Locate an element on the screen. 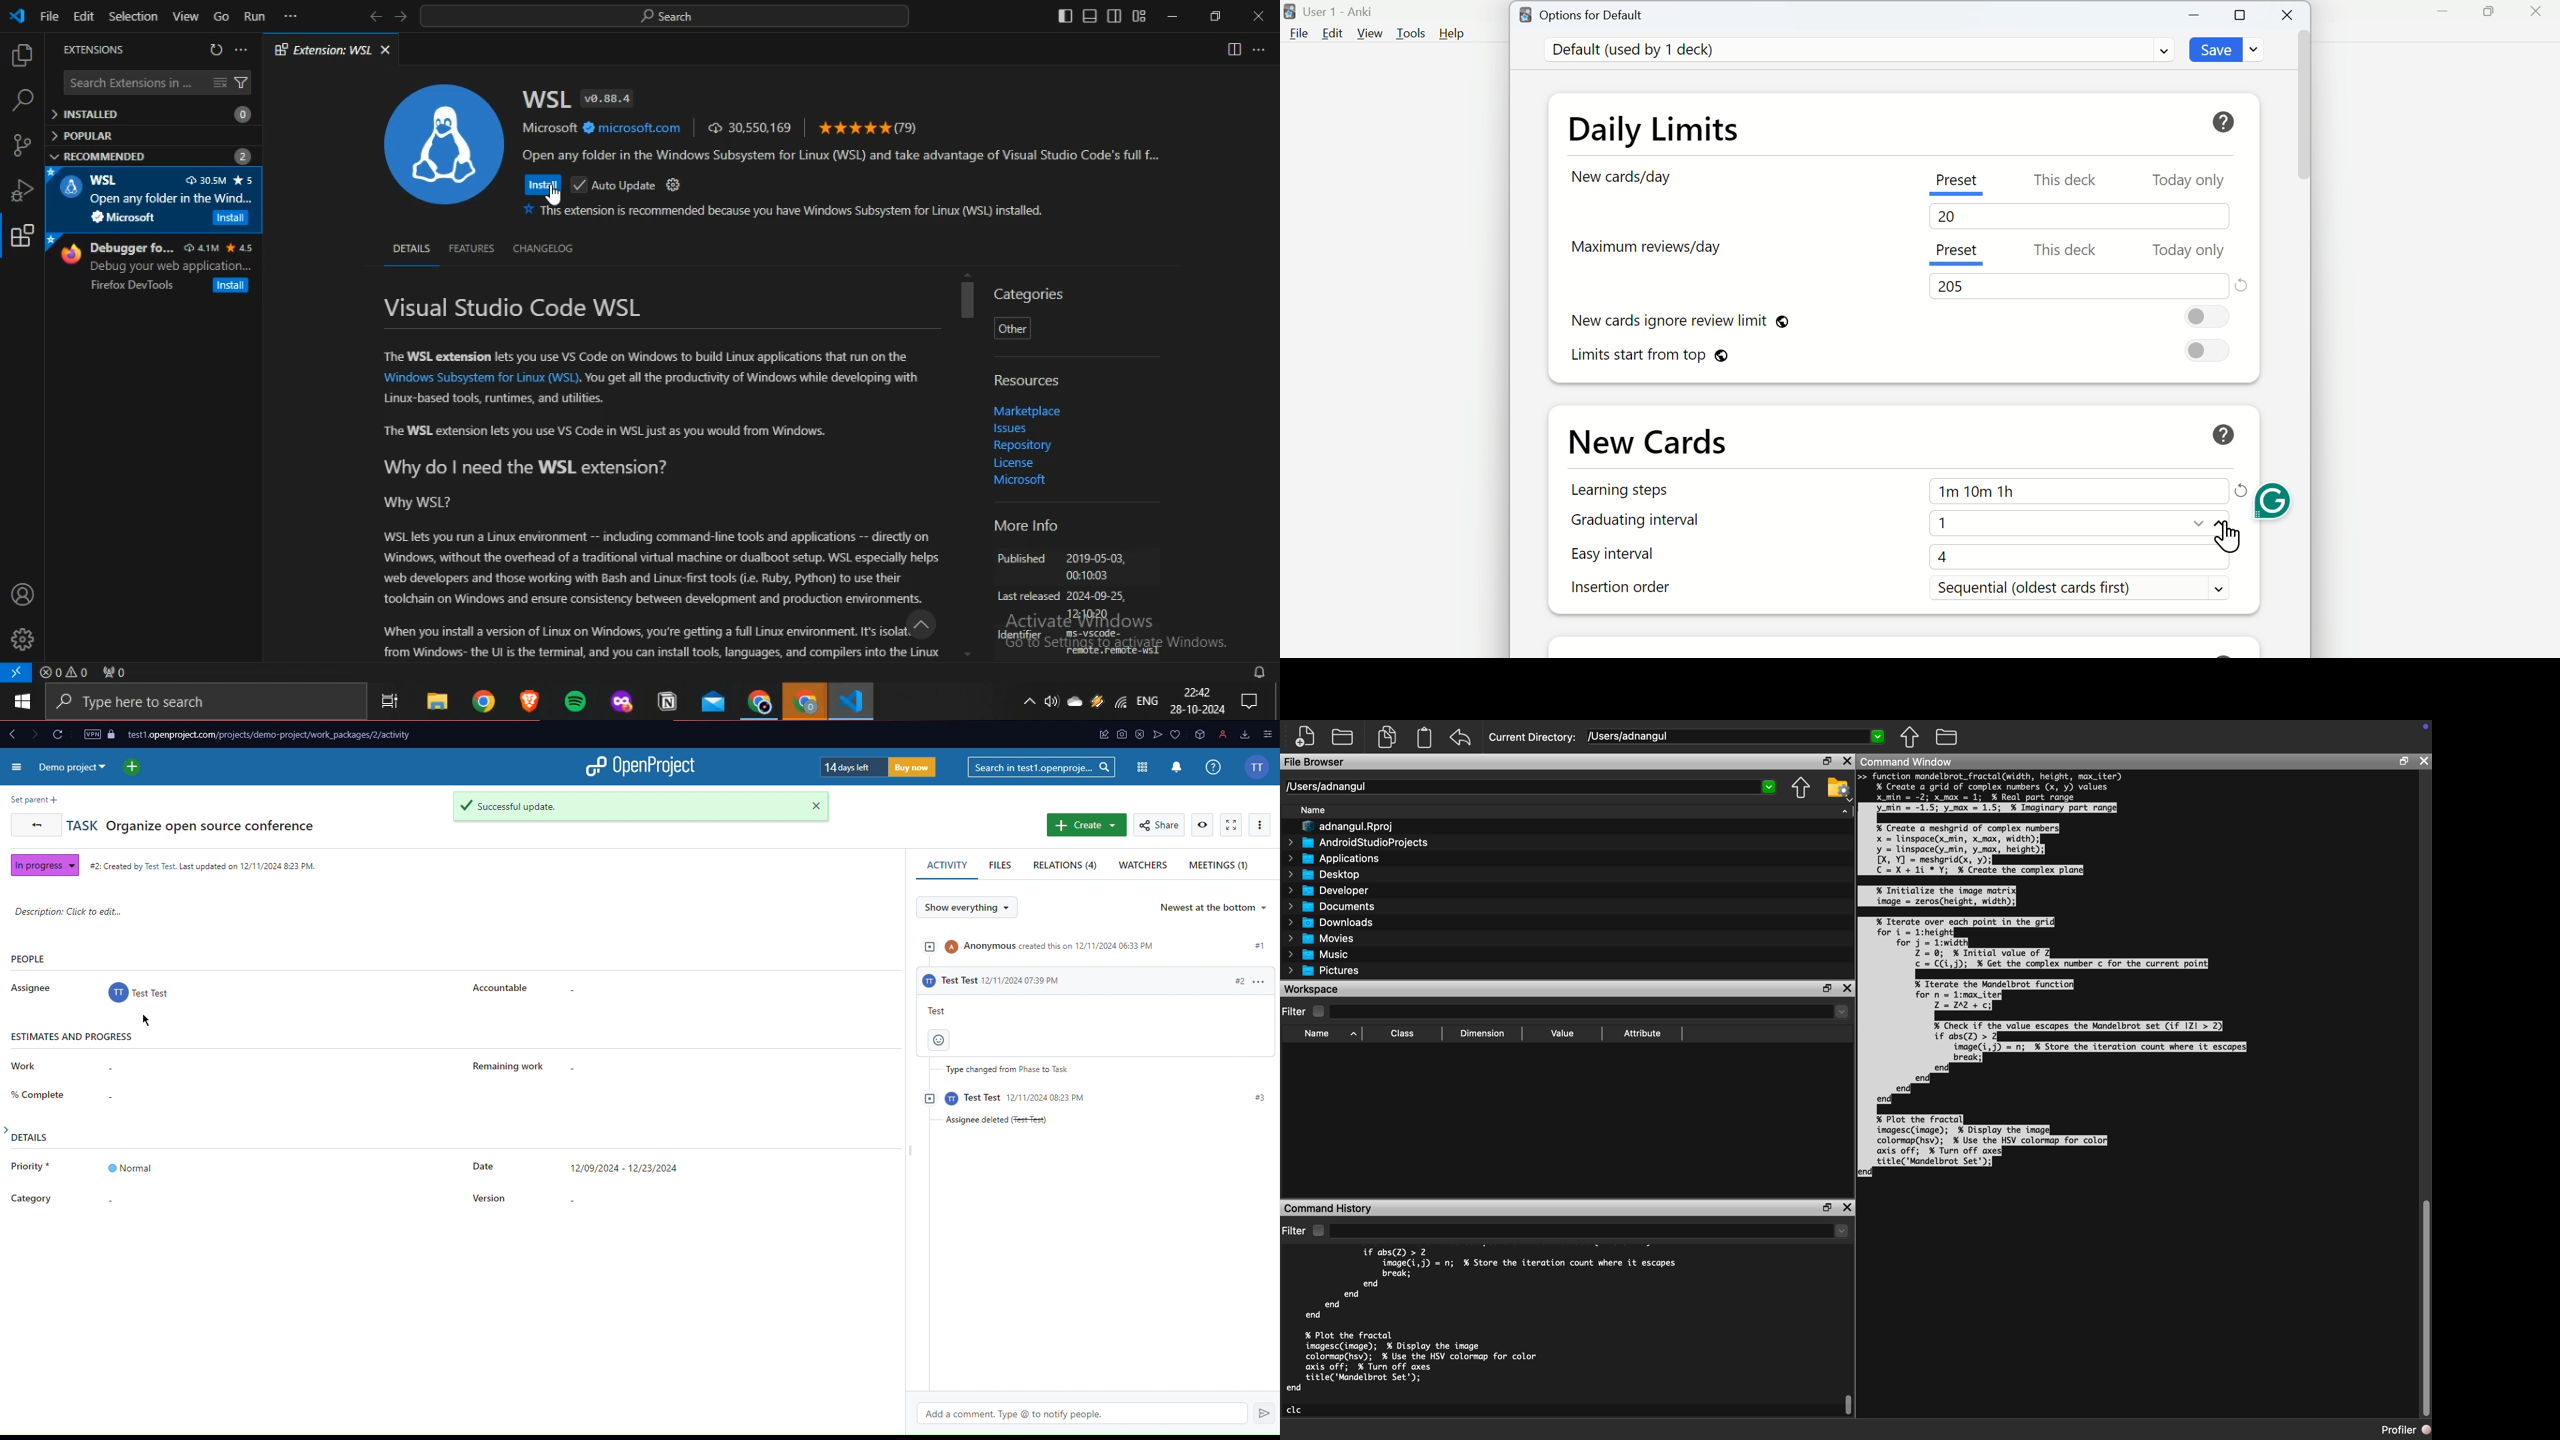 The height and width of the screenshot is (1456, 2576). microsoft.com is located at coordinates (633, 128).